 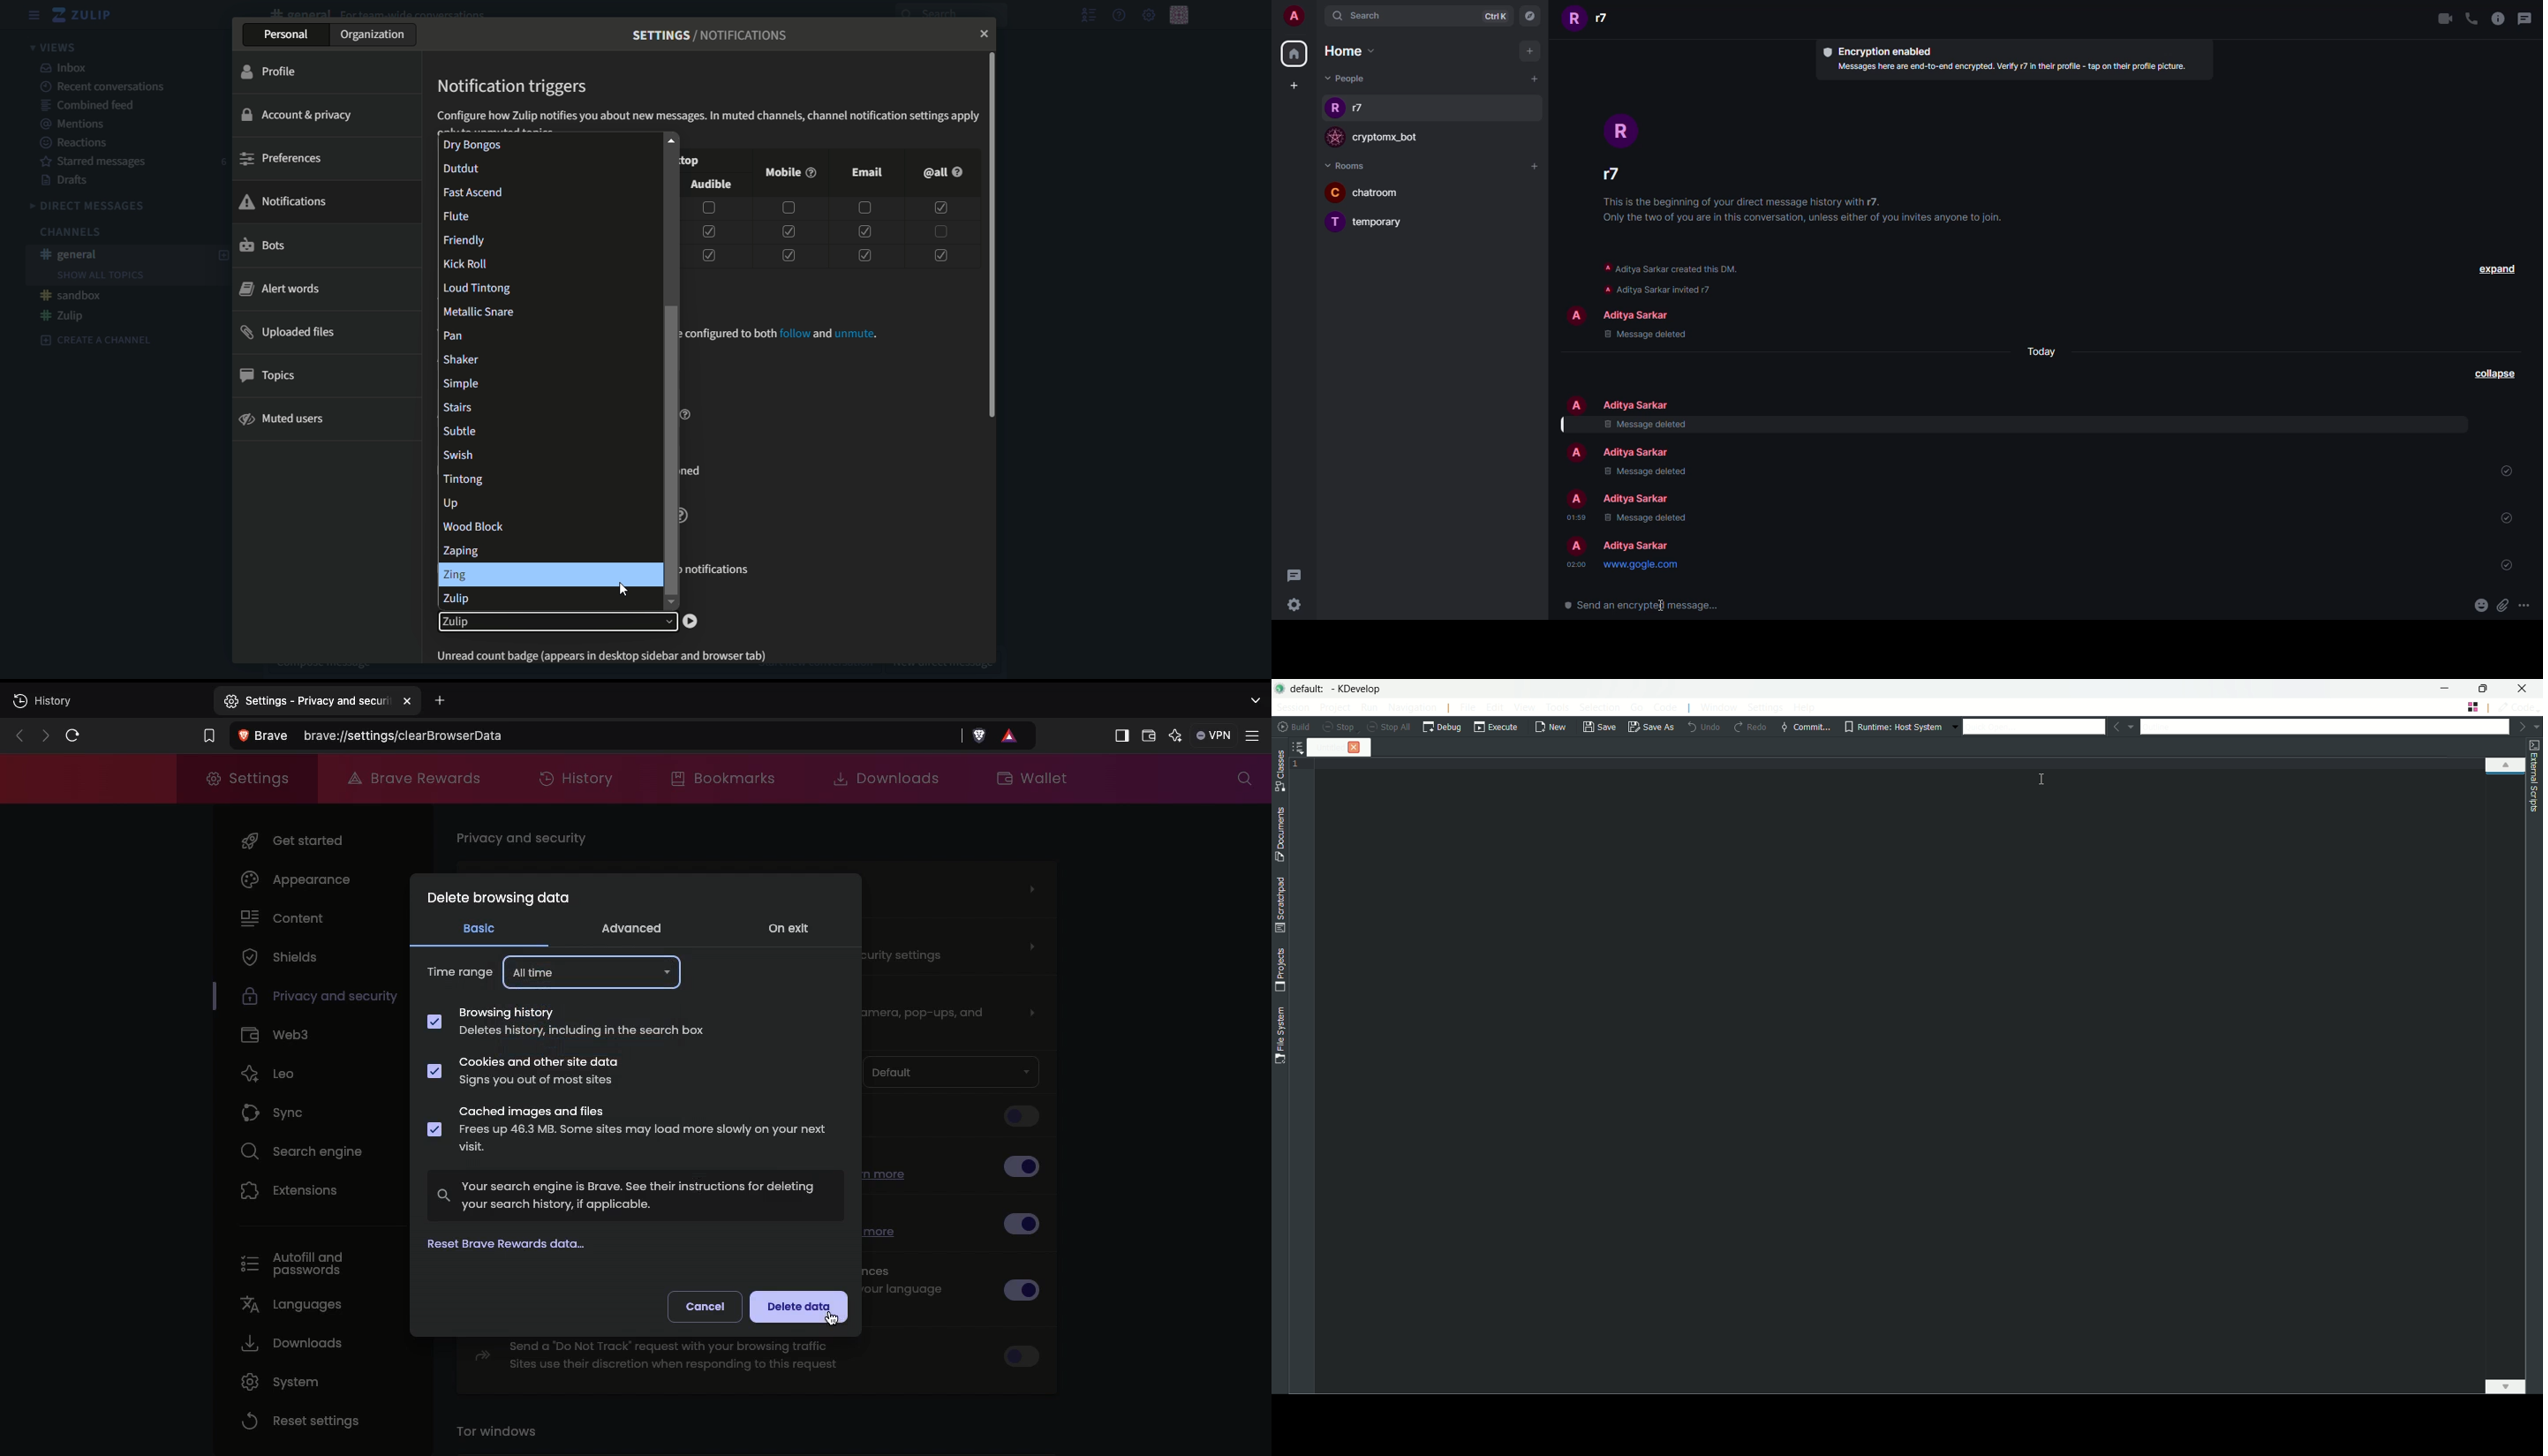 I want to click on edit, so click(x=1495, y=708).